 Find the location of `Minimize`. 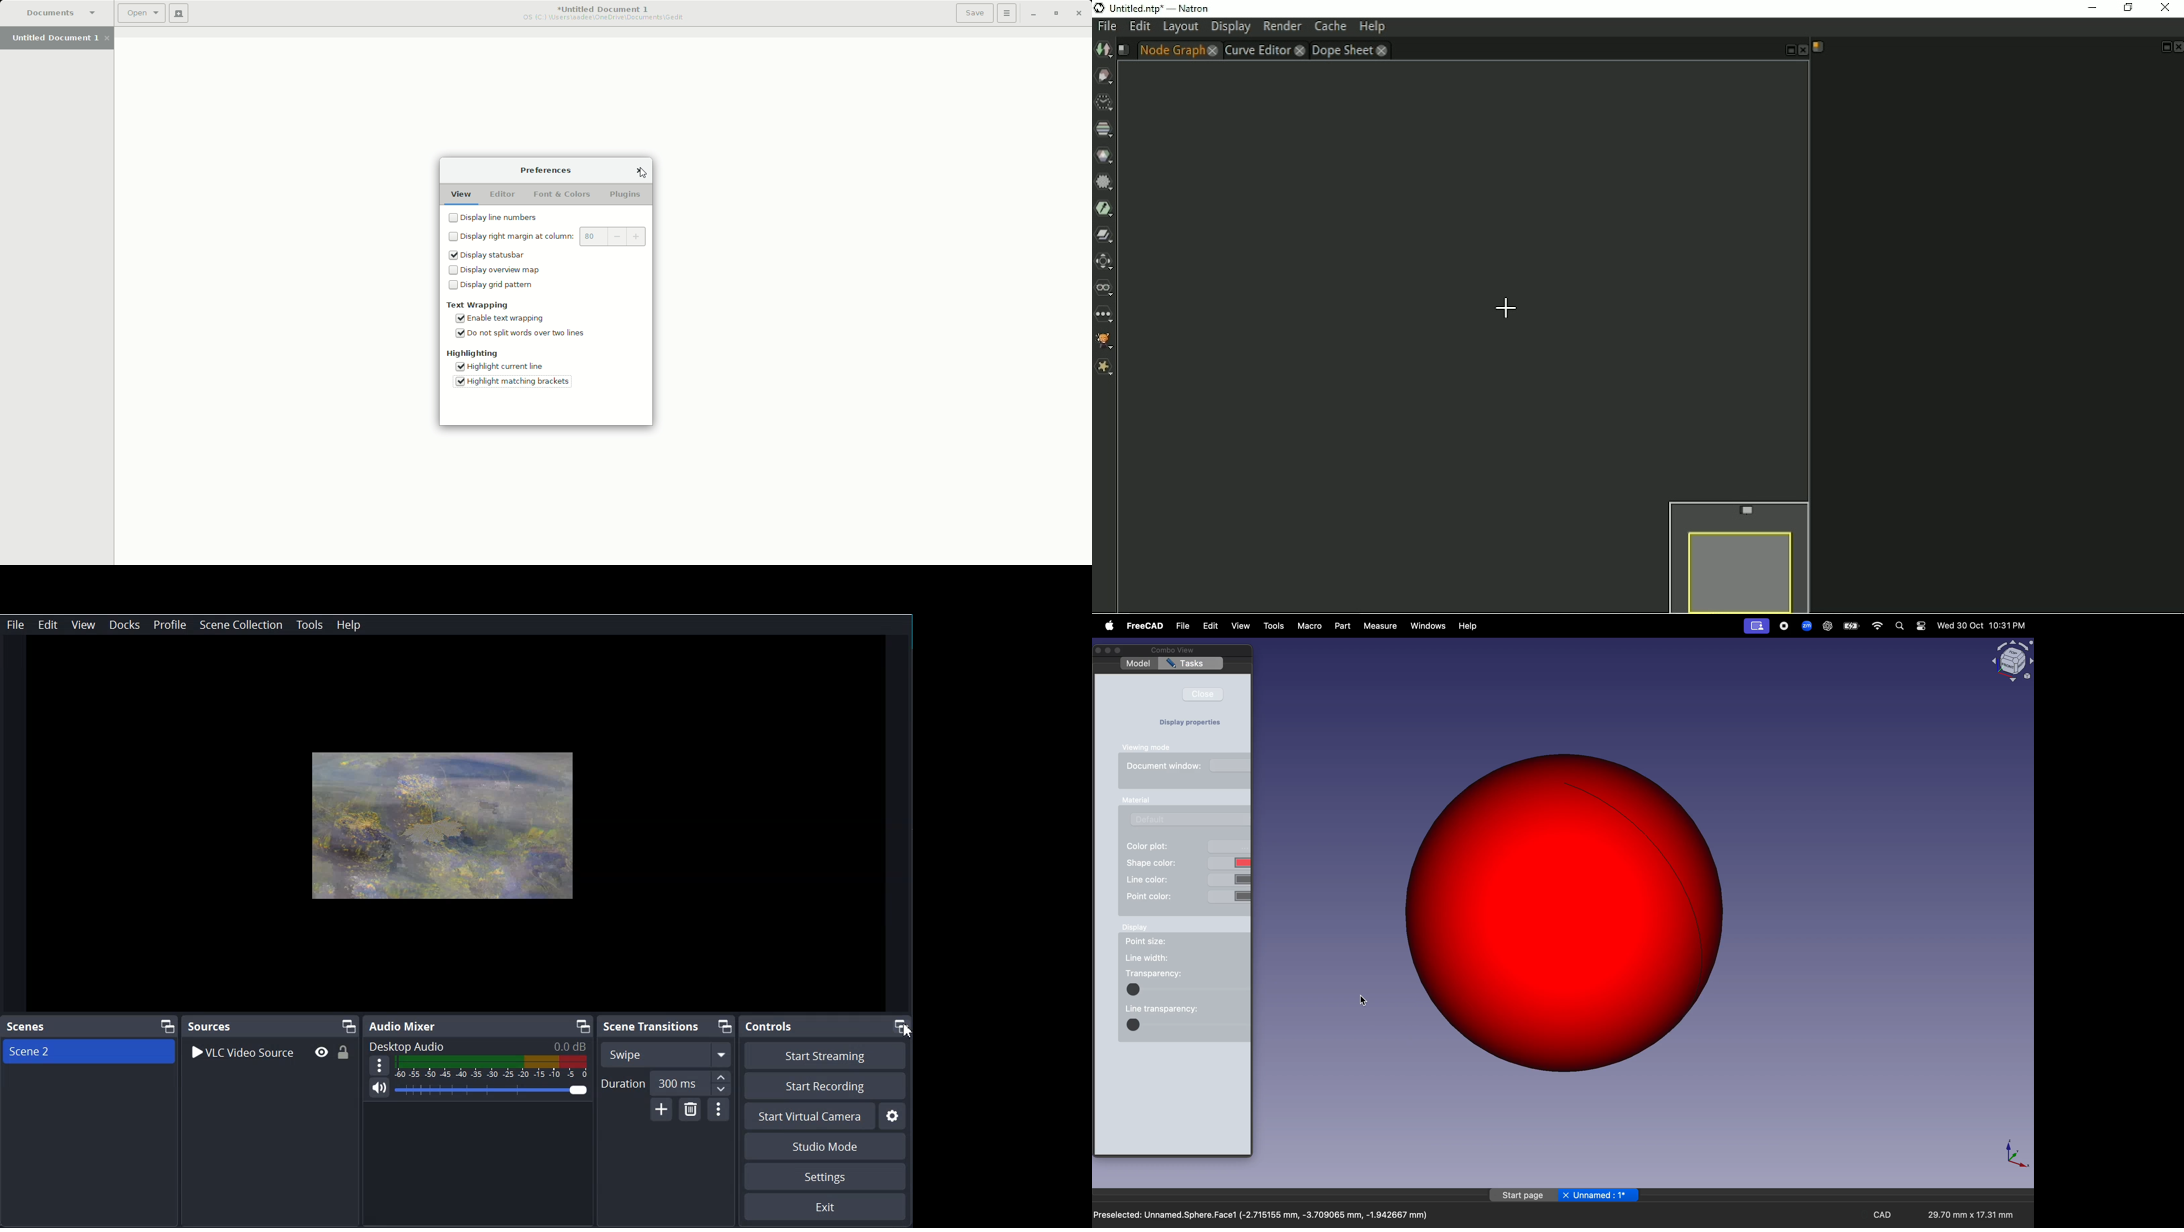

Minimize is located at coordinates (1029, 14).